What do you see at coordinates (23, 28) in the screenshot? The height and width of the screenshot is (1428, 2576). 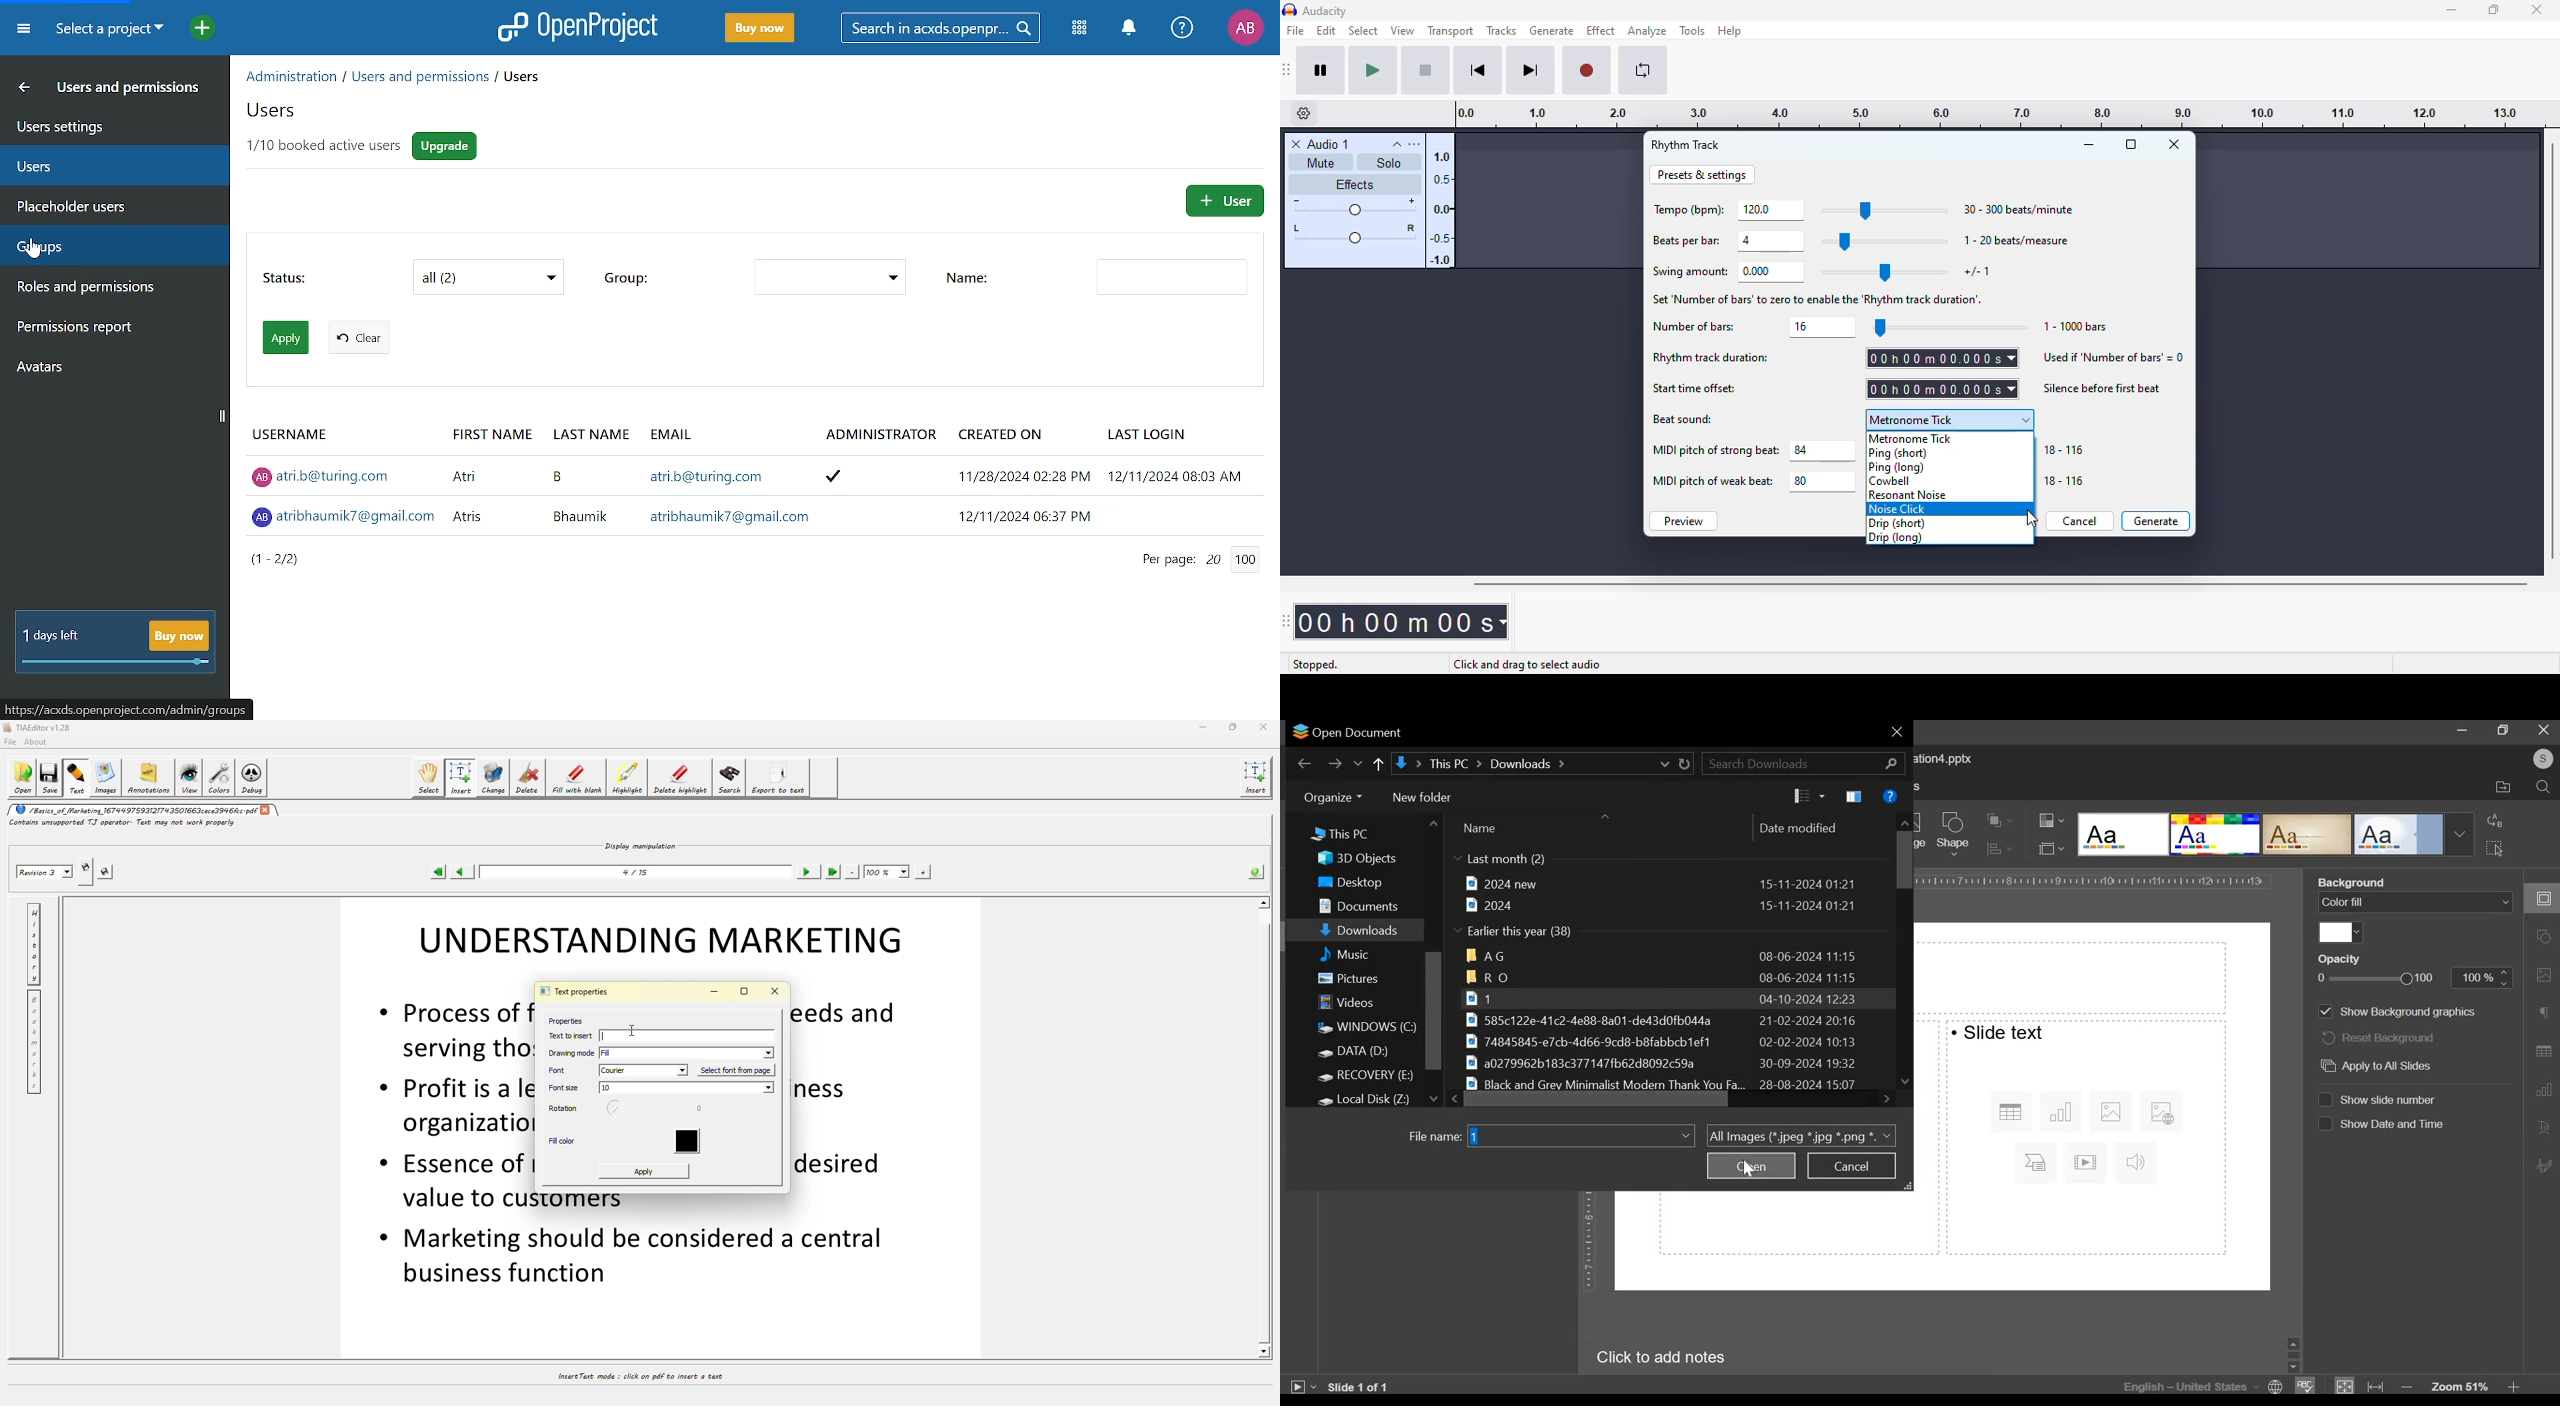 I see `Expand project menu` at bounding box center [23, 28].